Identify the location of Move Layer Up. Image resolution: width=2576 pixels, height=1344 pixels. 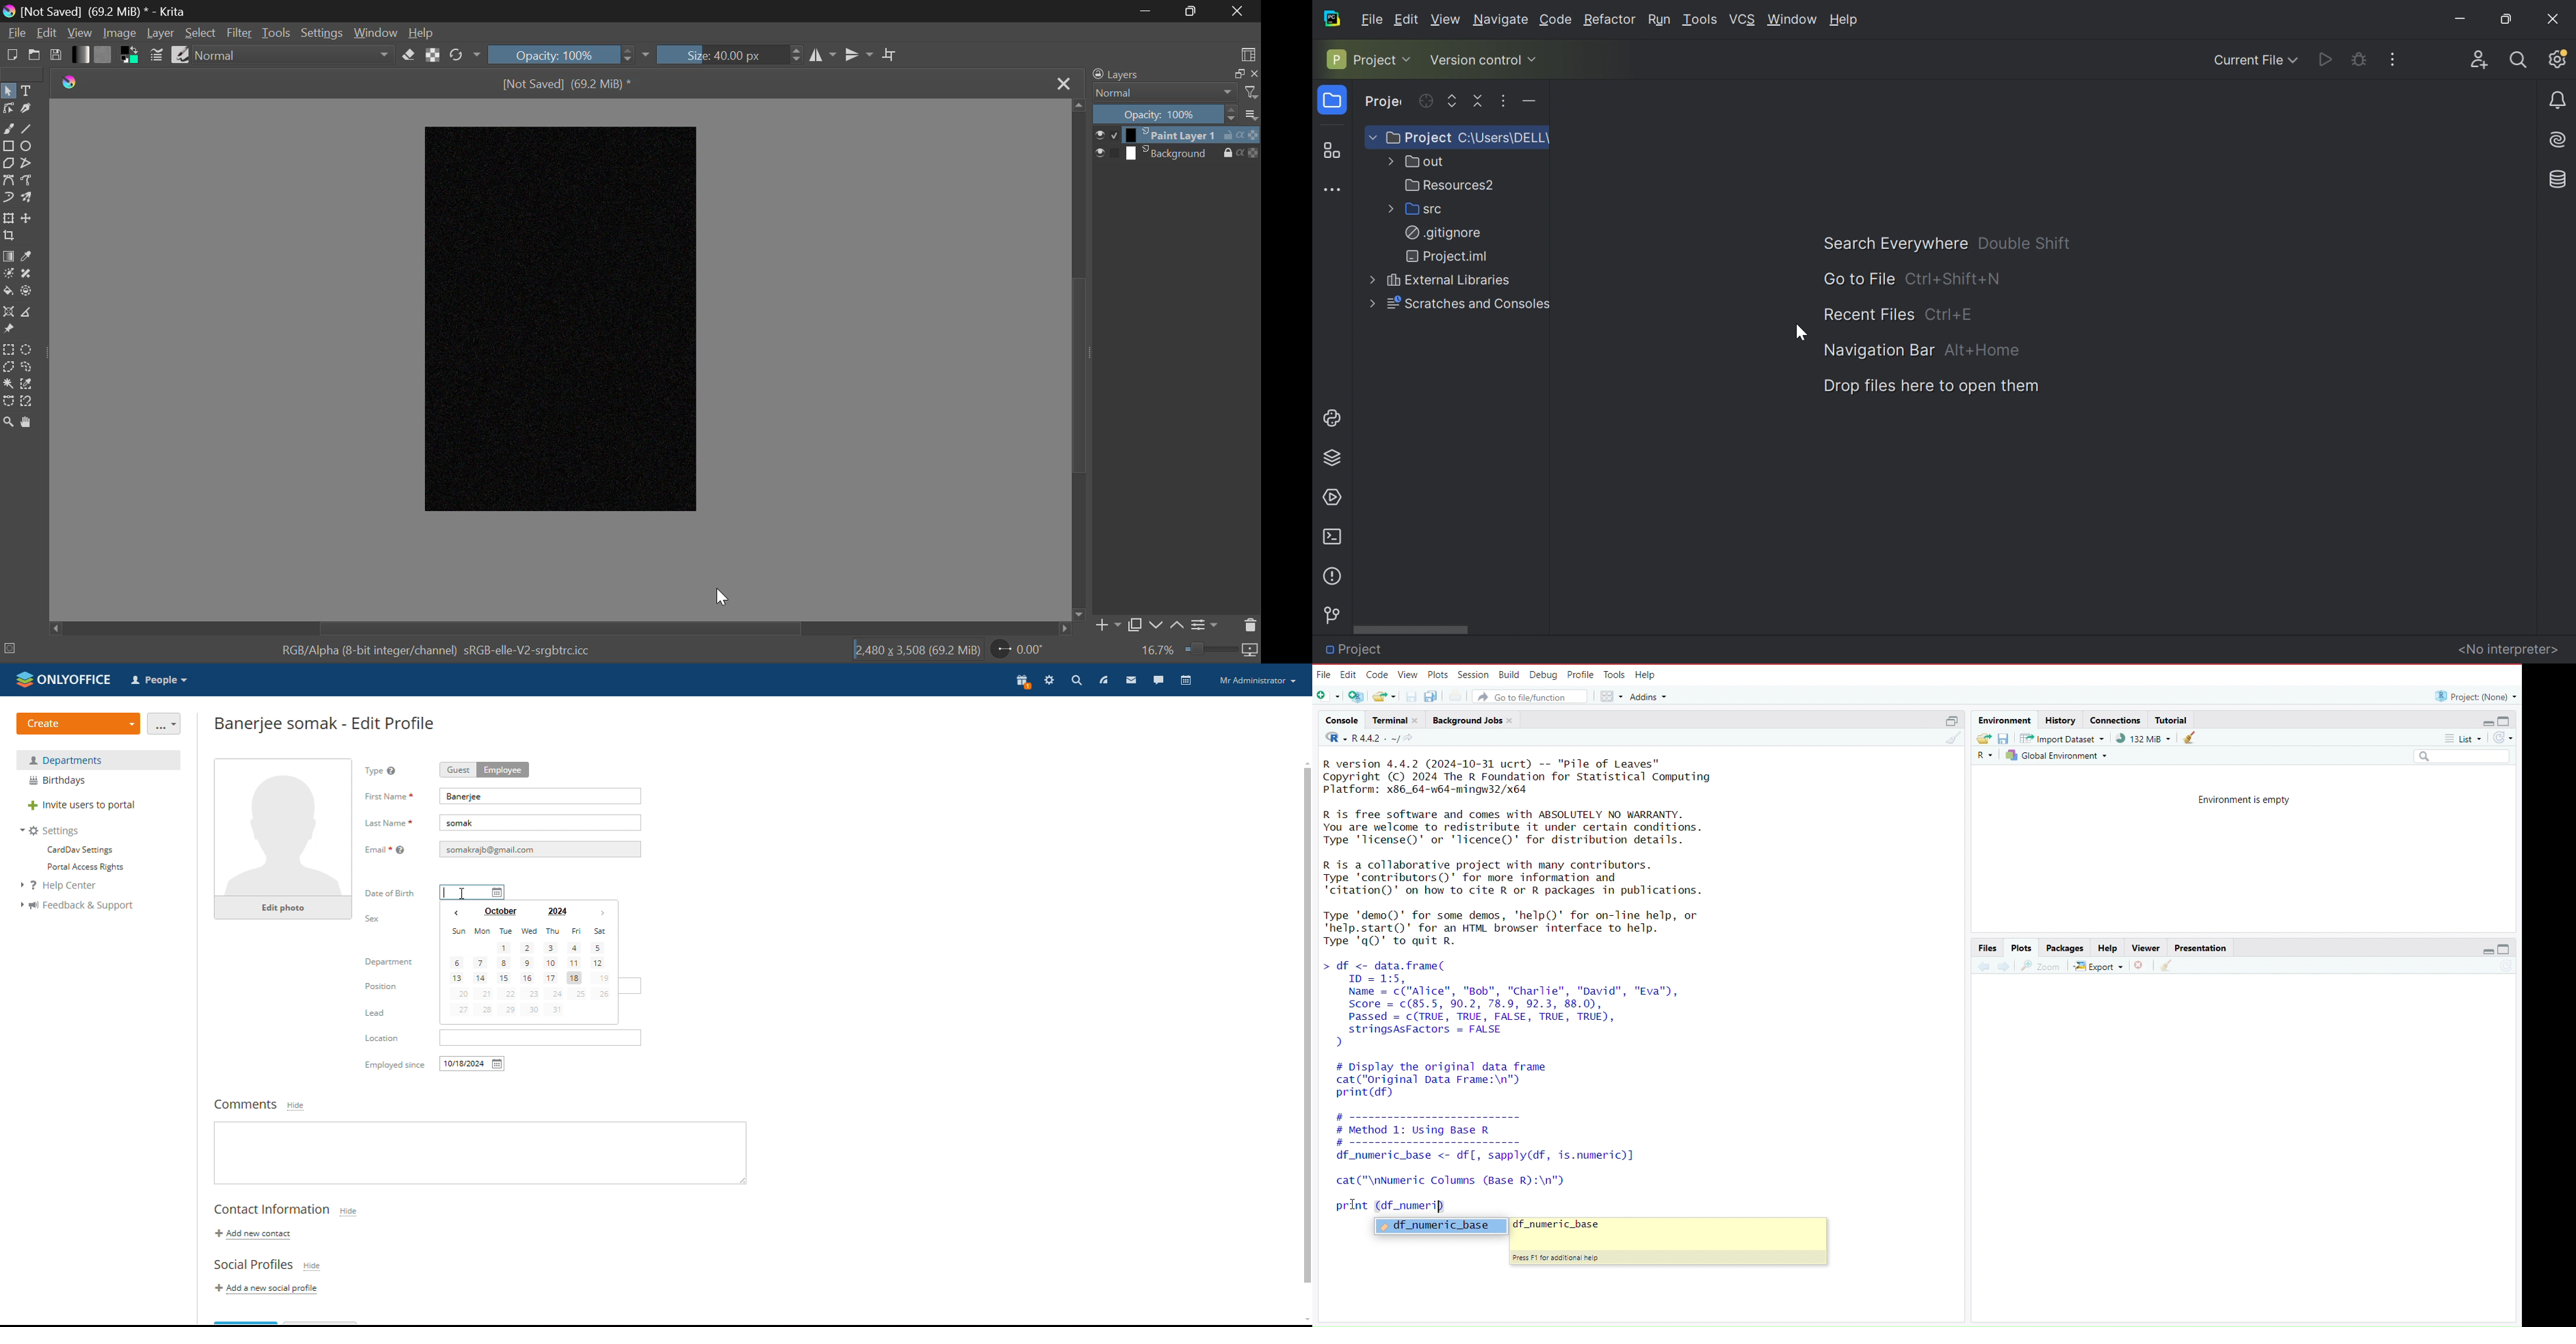
(1176, 623).